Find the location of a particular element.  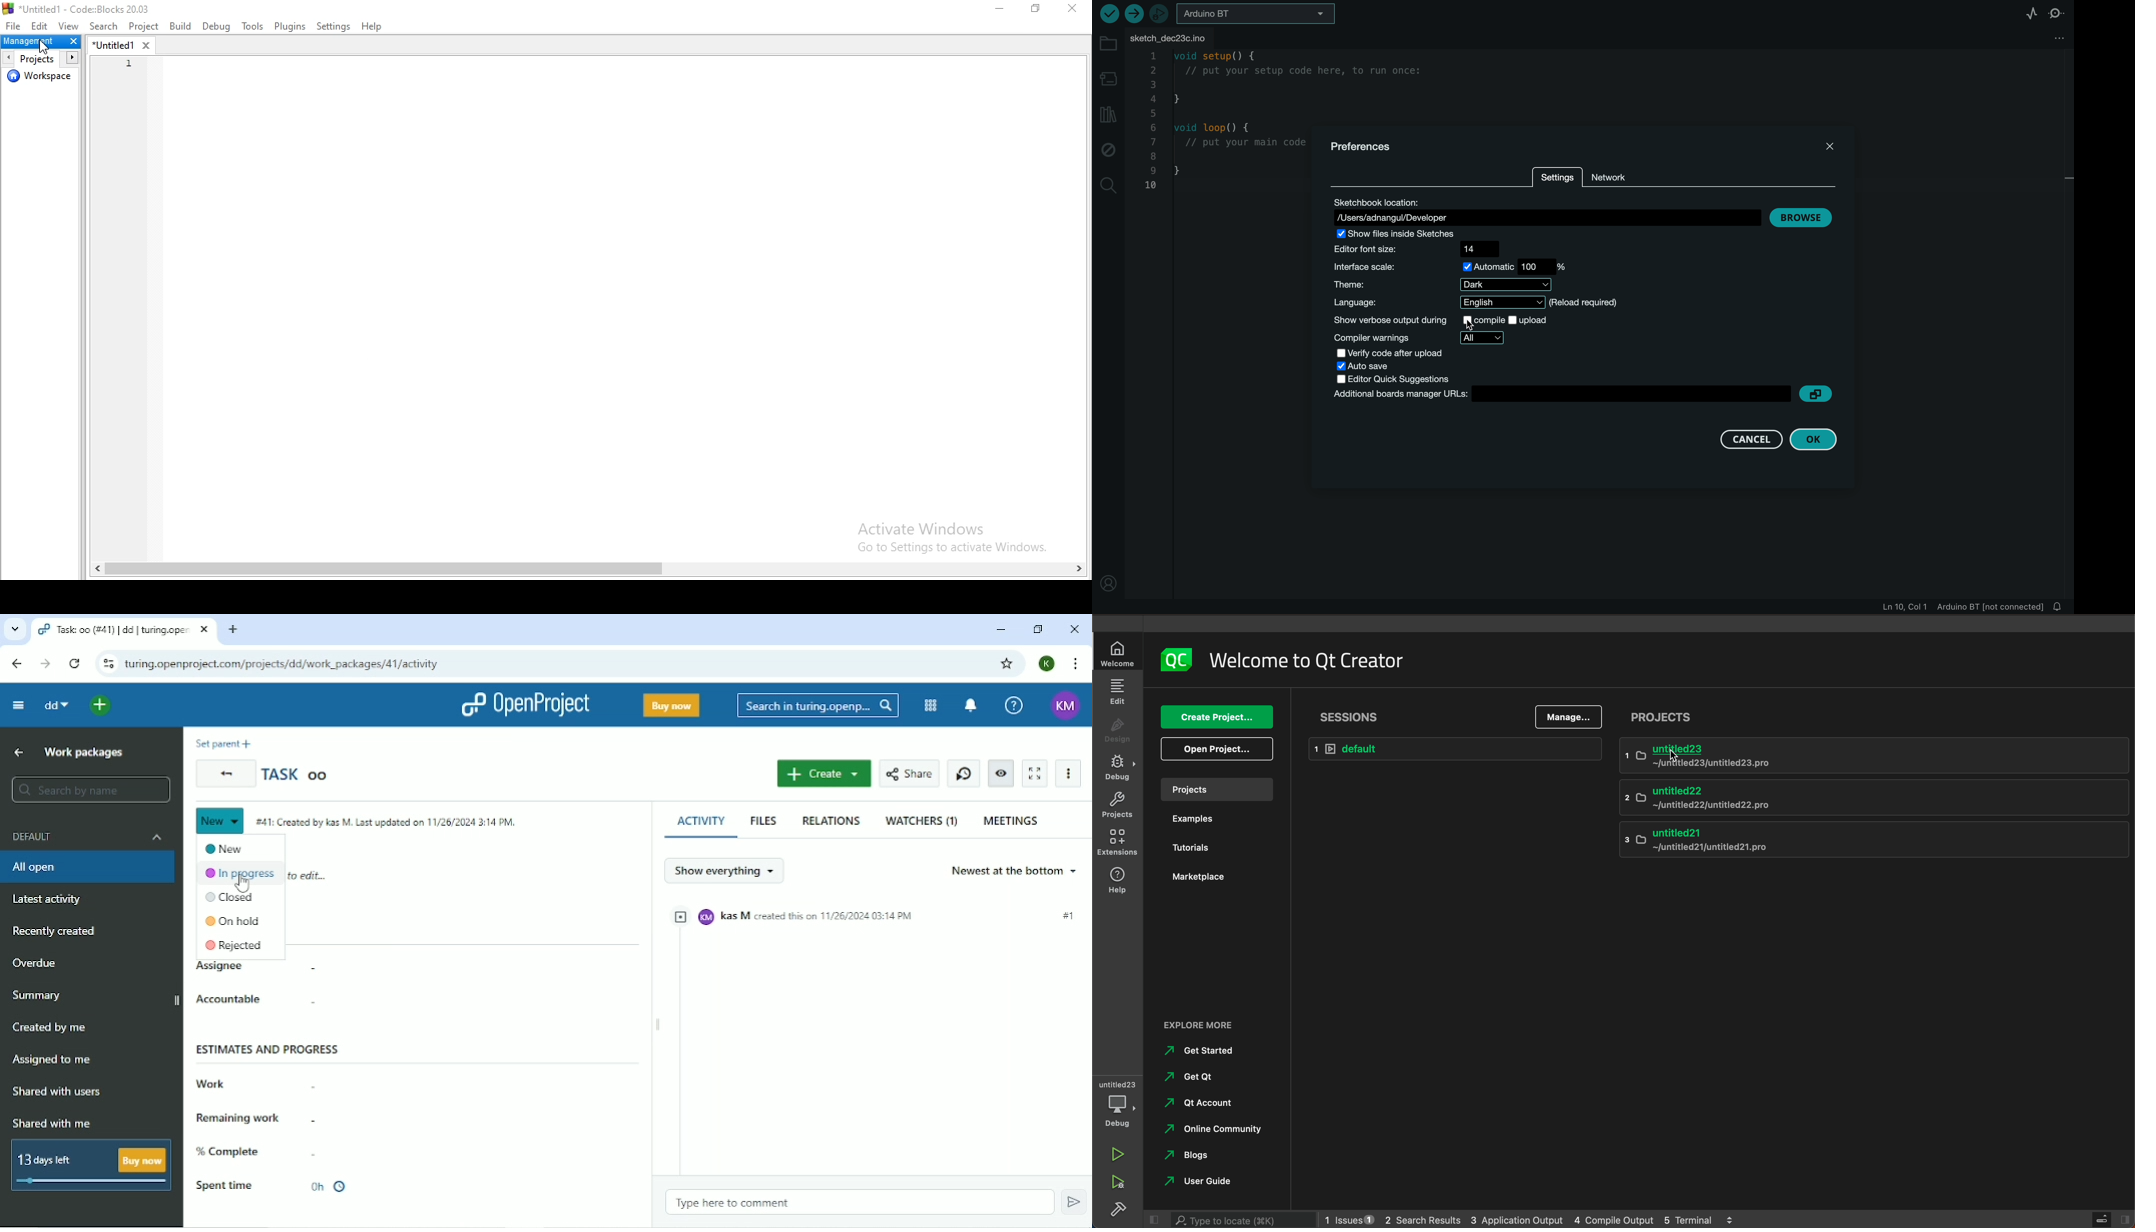

Accountable is located at coordinates (231, 999).